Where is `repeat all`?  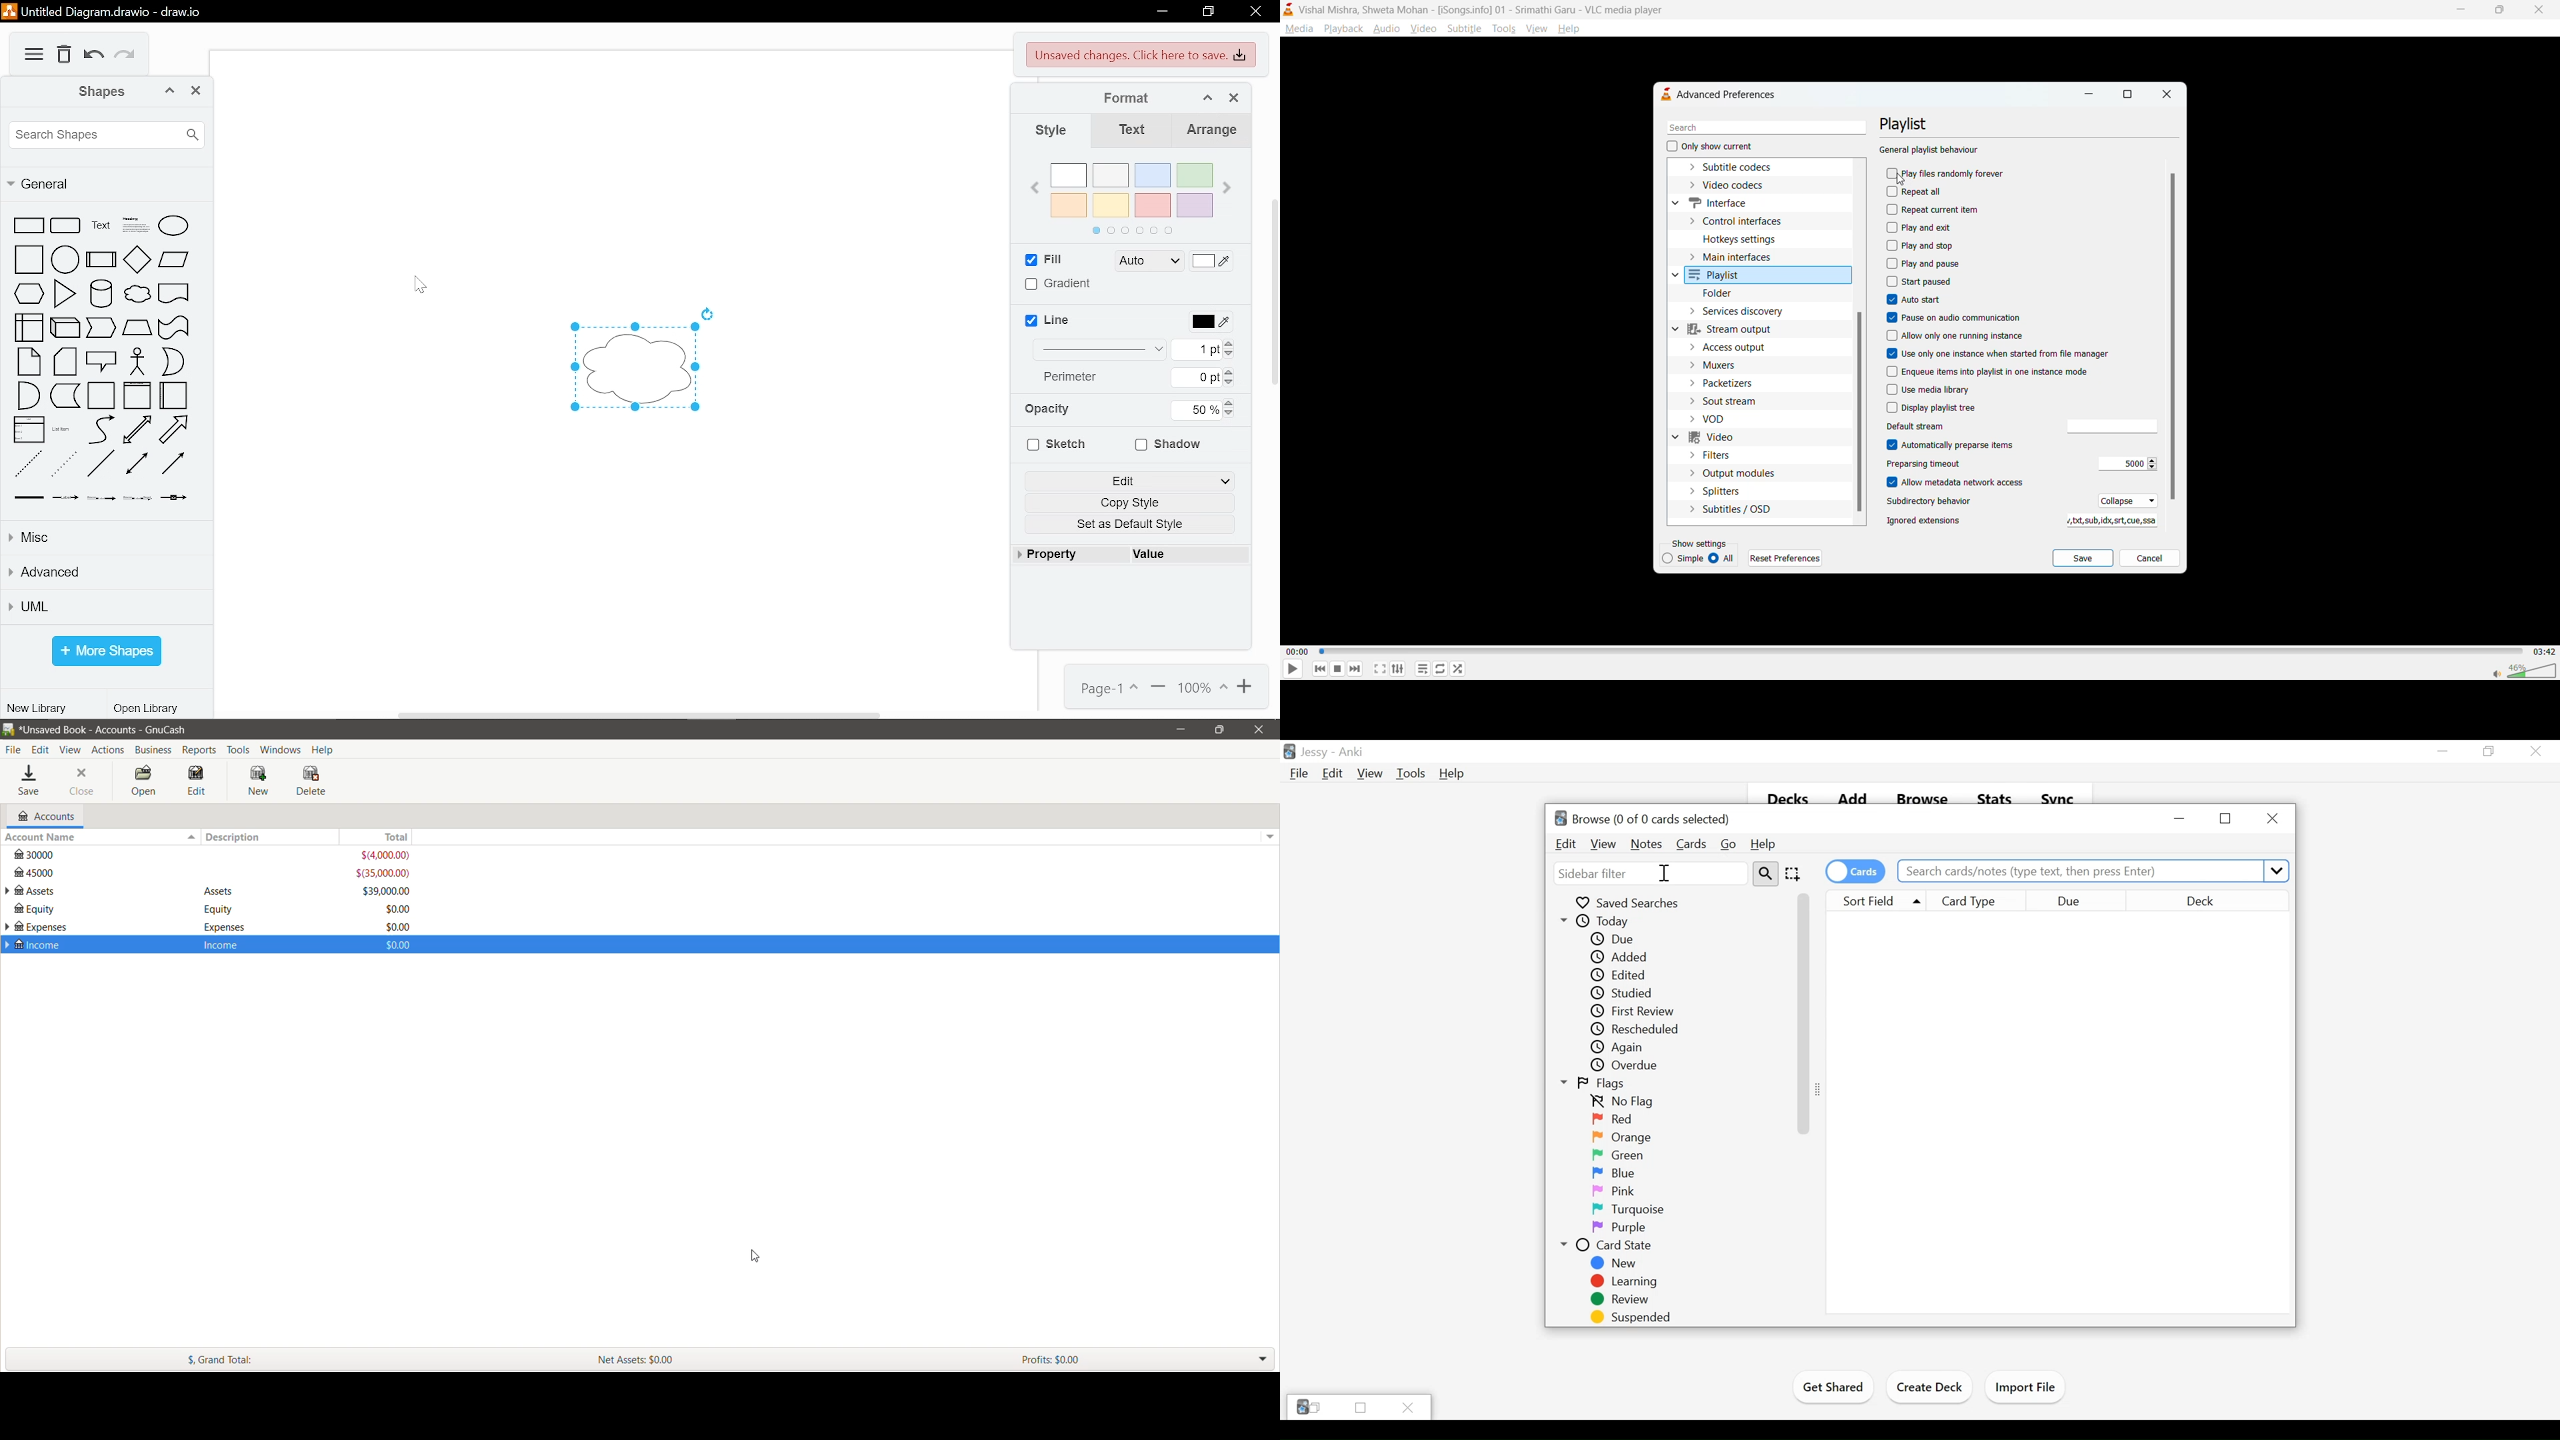 repeat all is located at coordinates (1920, 192).